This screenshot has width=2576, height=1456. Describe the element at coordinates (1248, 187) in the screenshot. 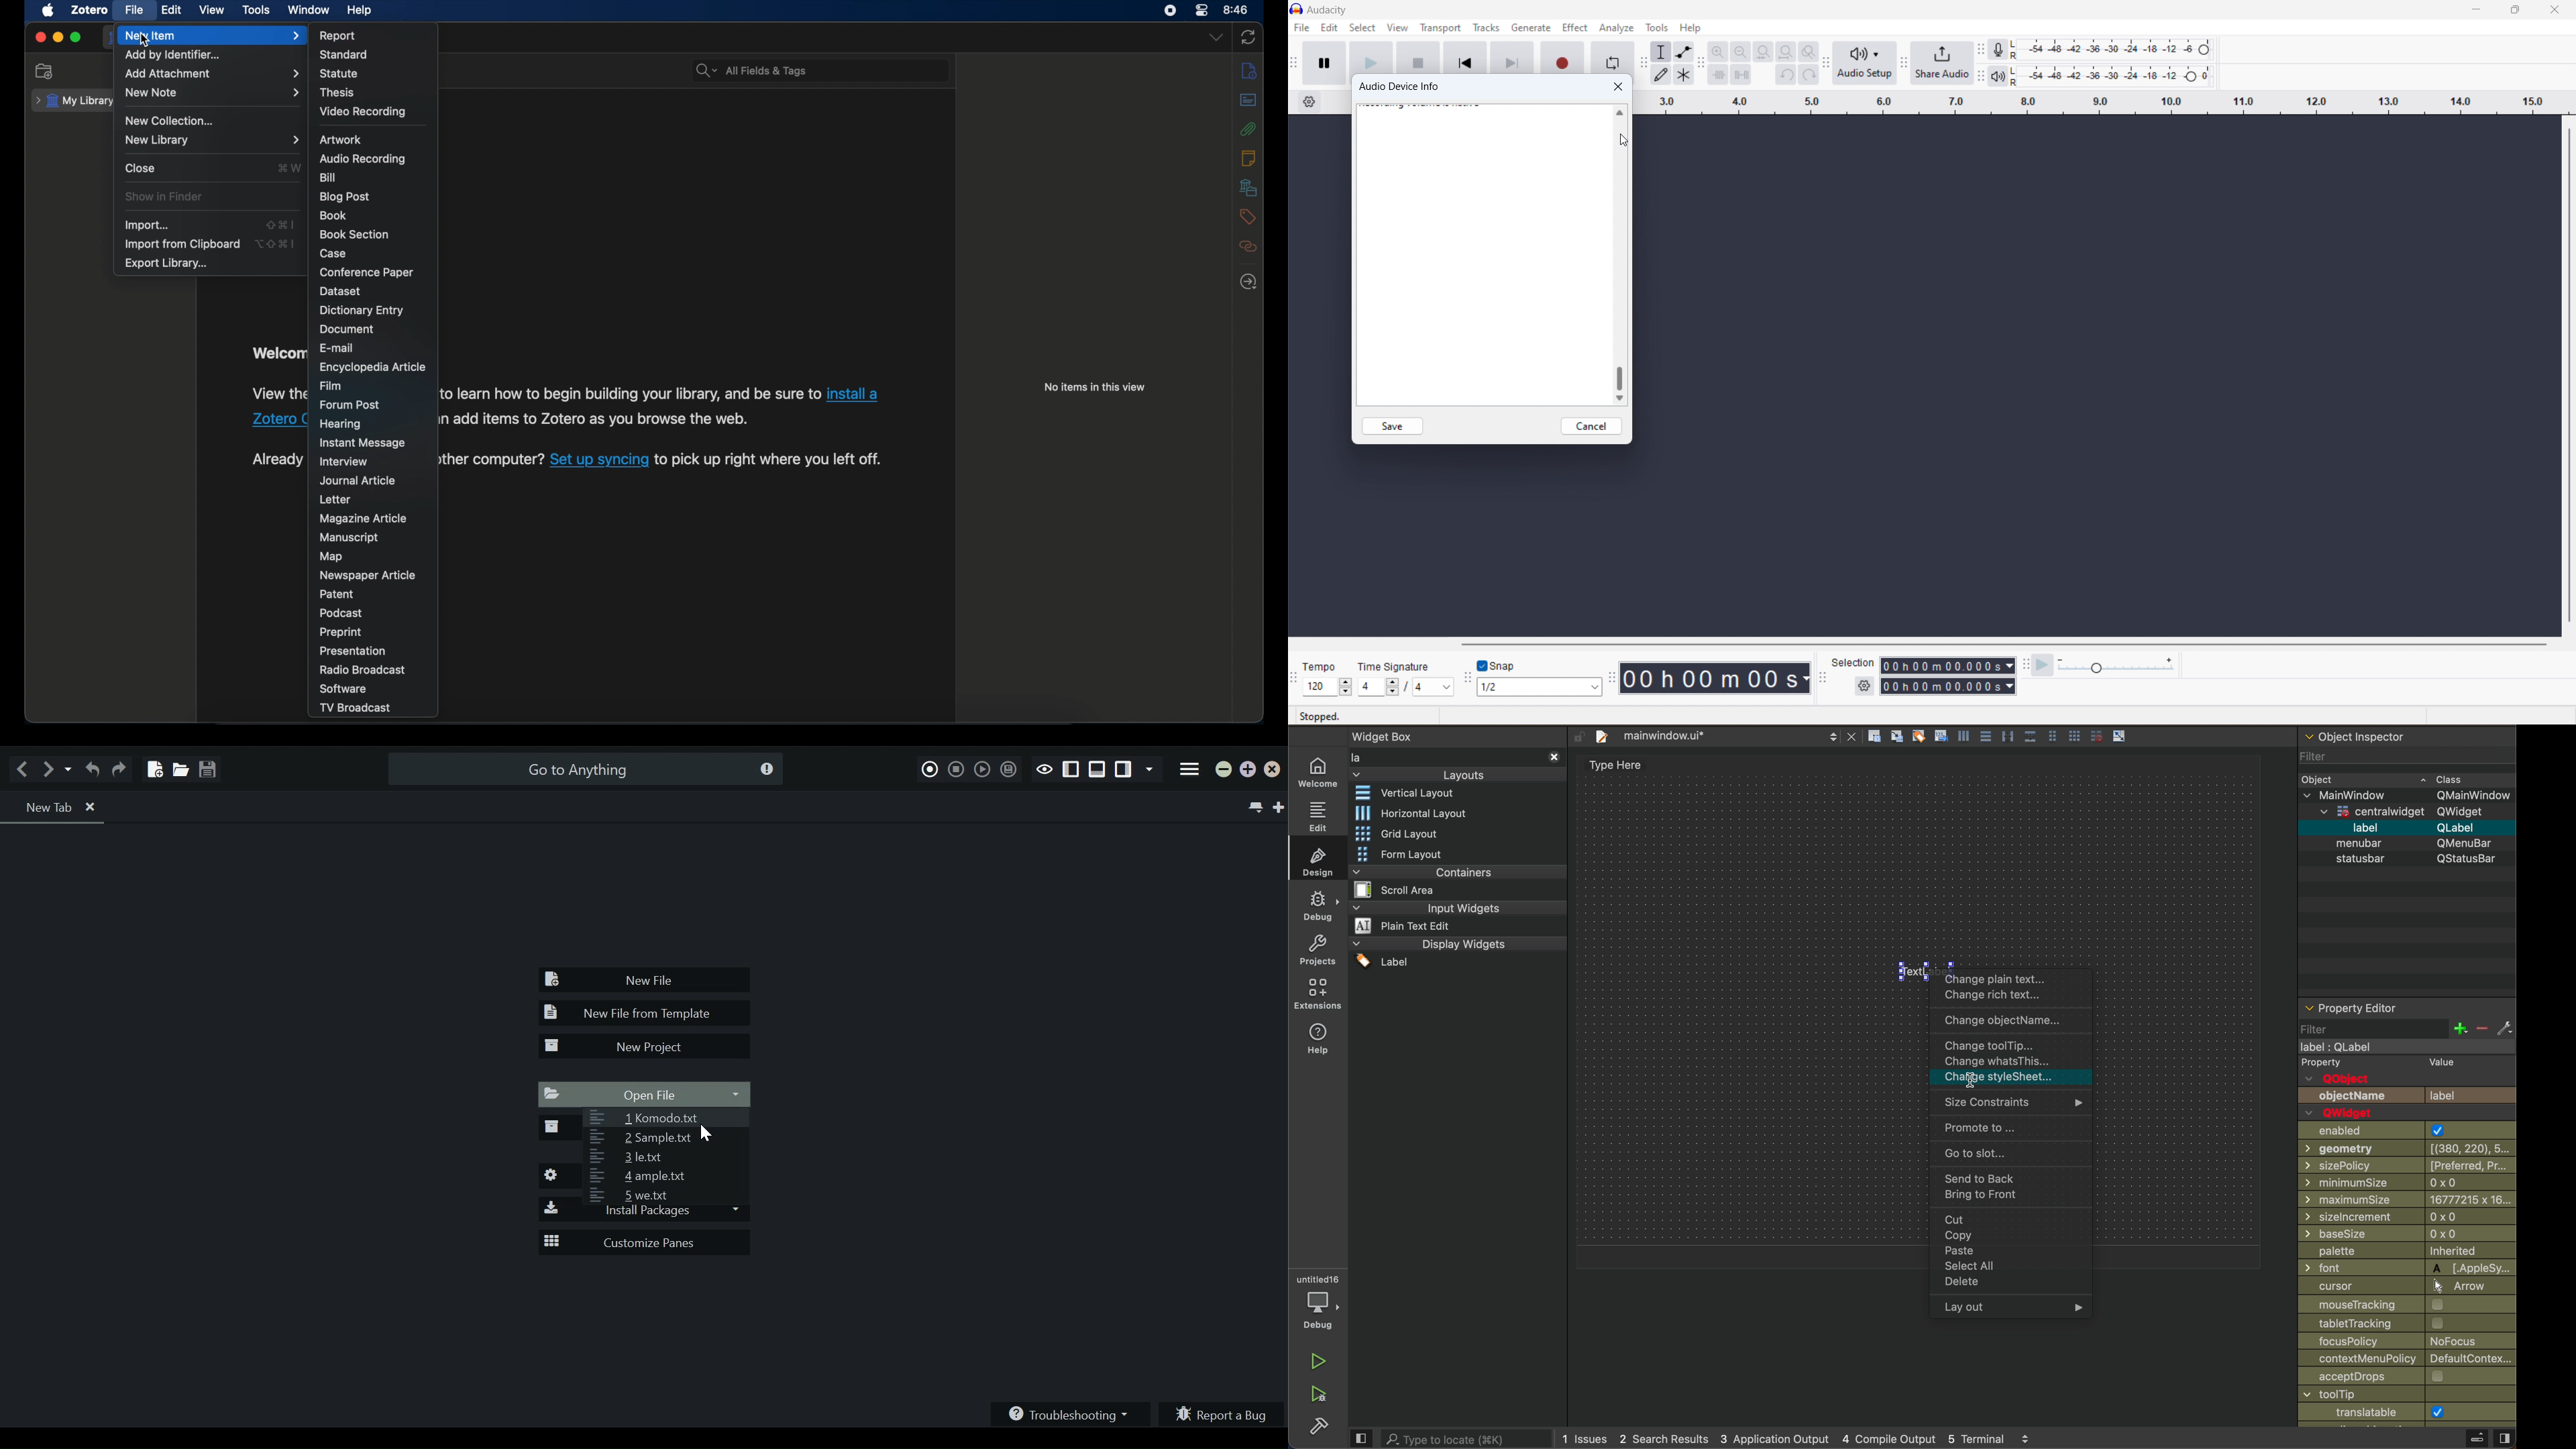

I see `libraries` at that location.